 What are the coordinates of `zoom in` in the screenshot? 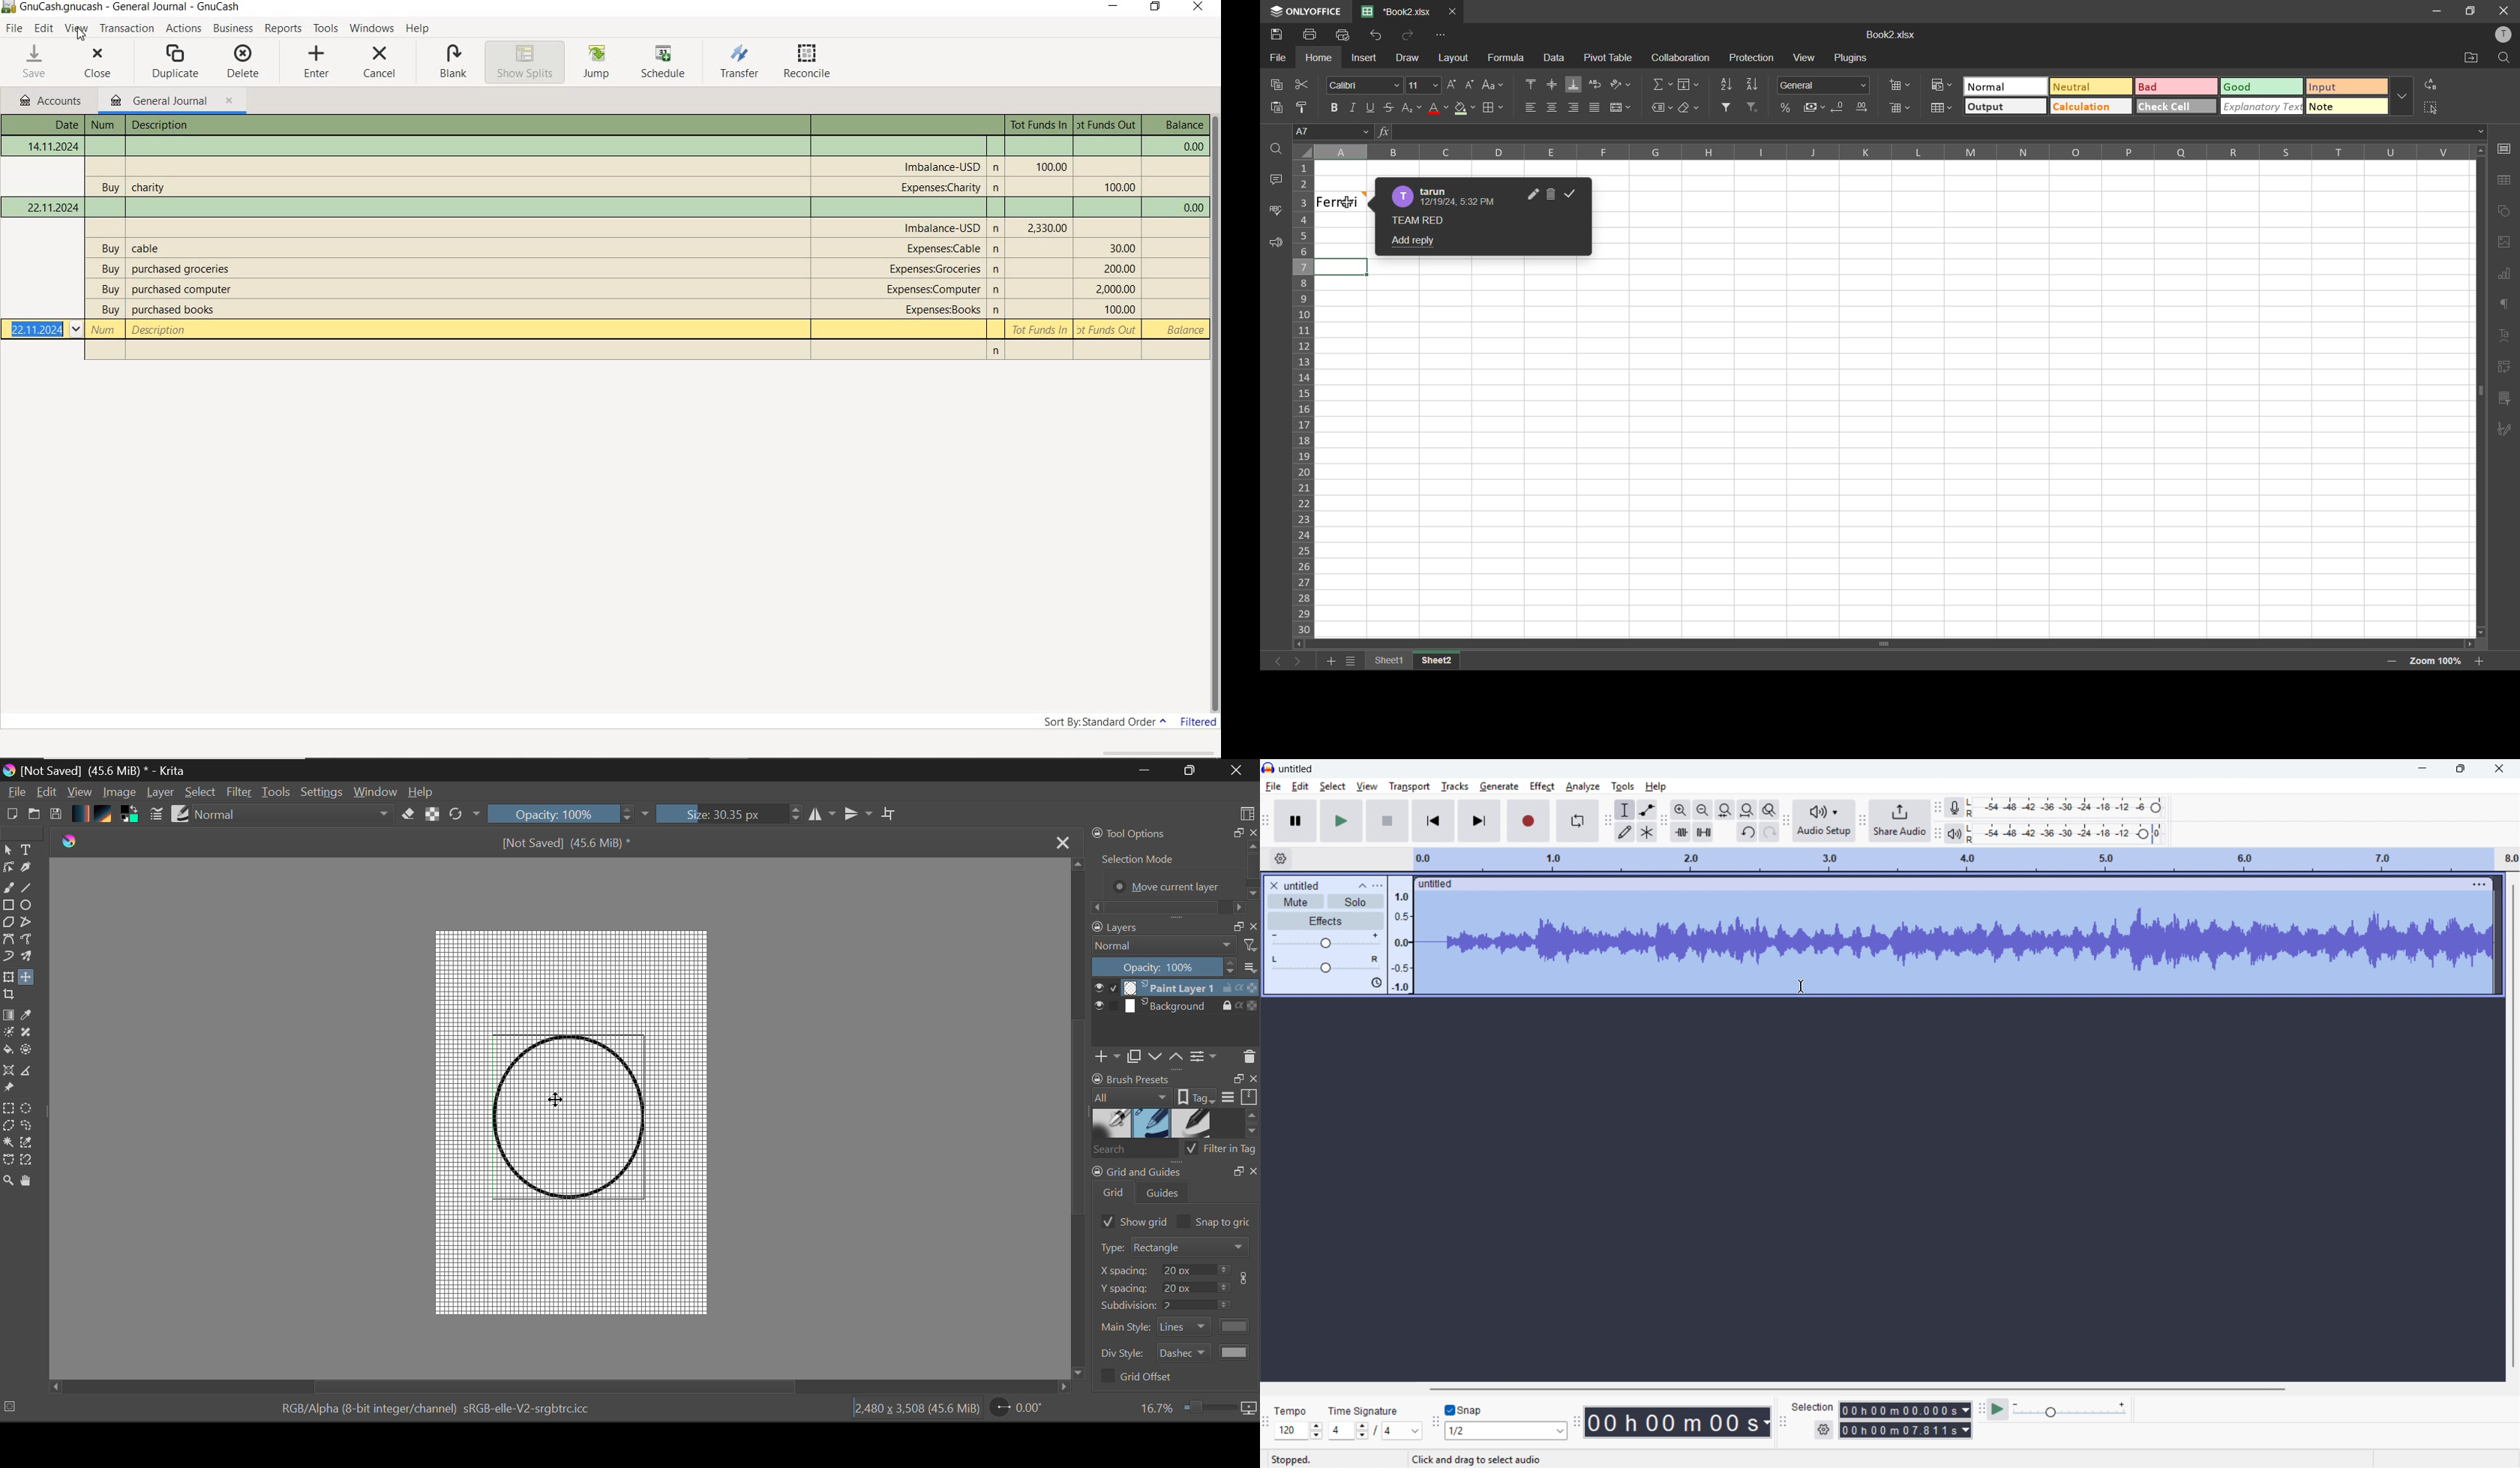 It's located at (2477, 660).